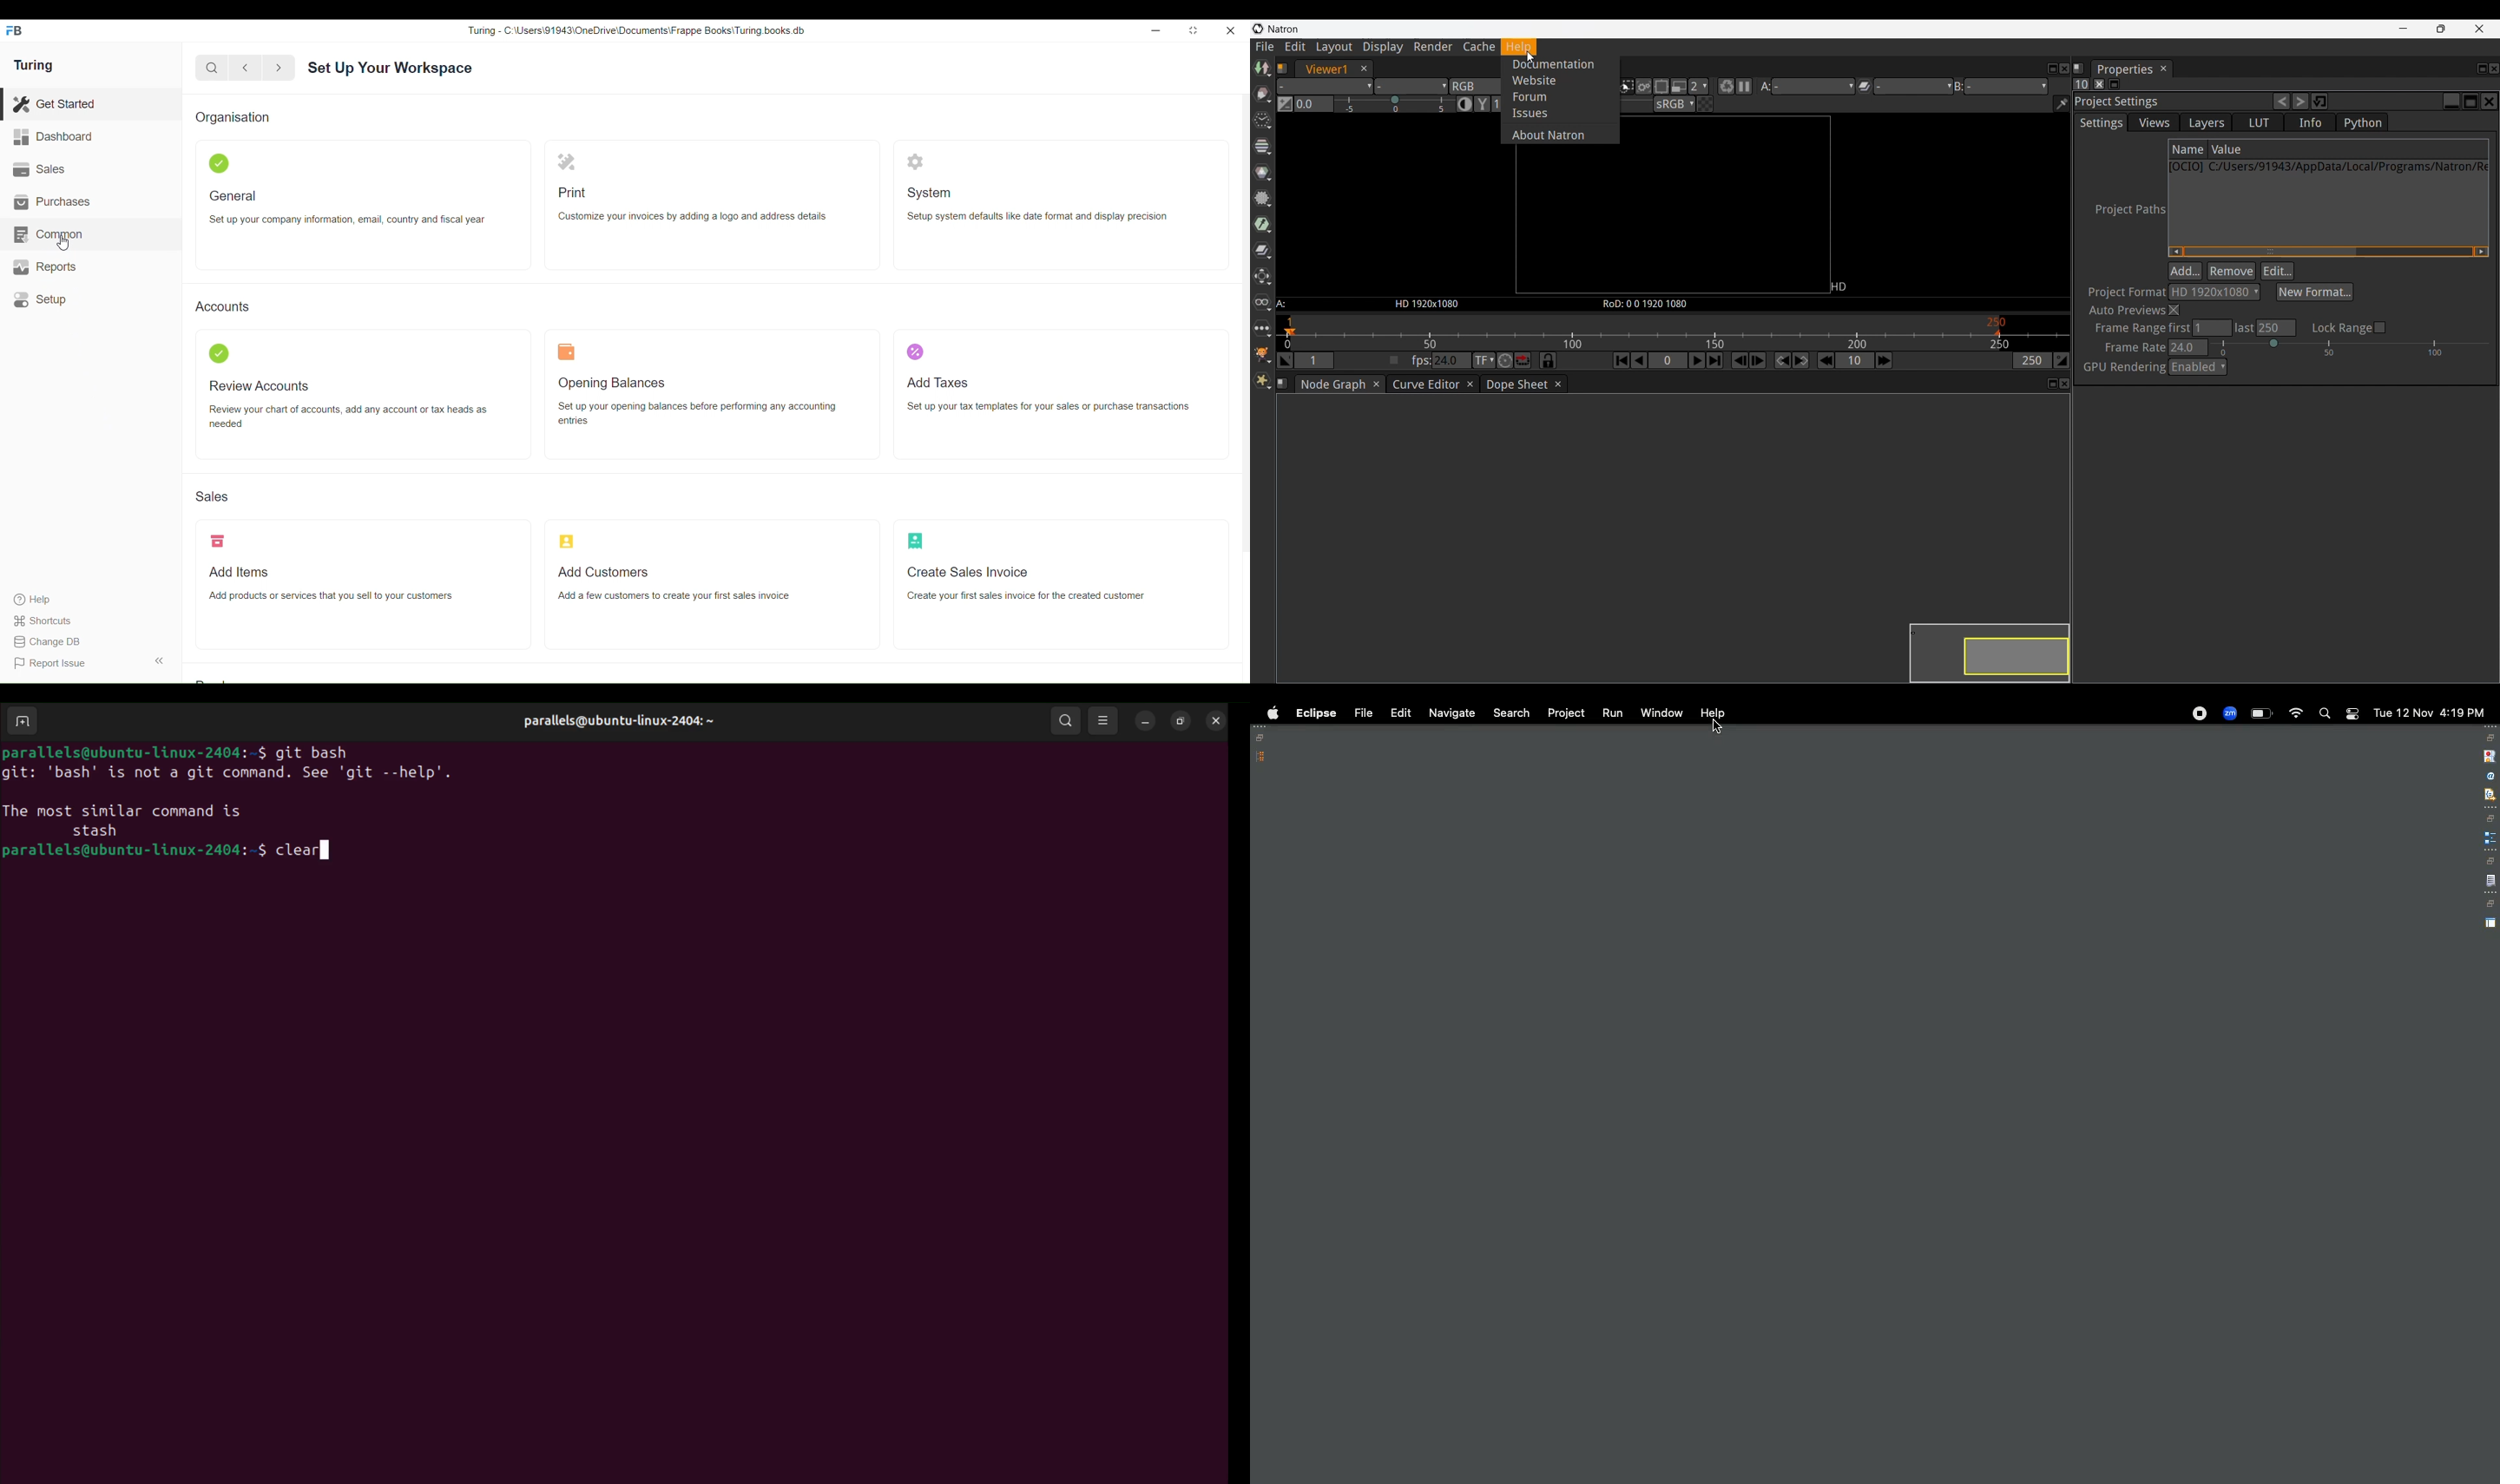  What do you see at coordinates (50, 642) in the screenshot?
I see `Change DB` at bounding box center [50, 642].